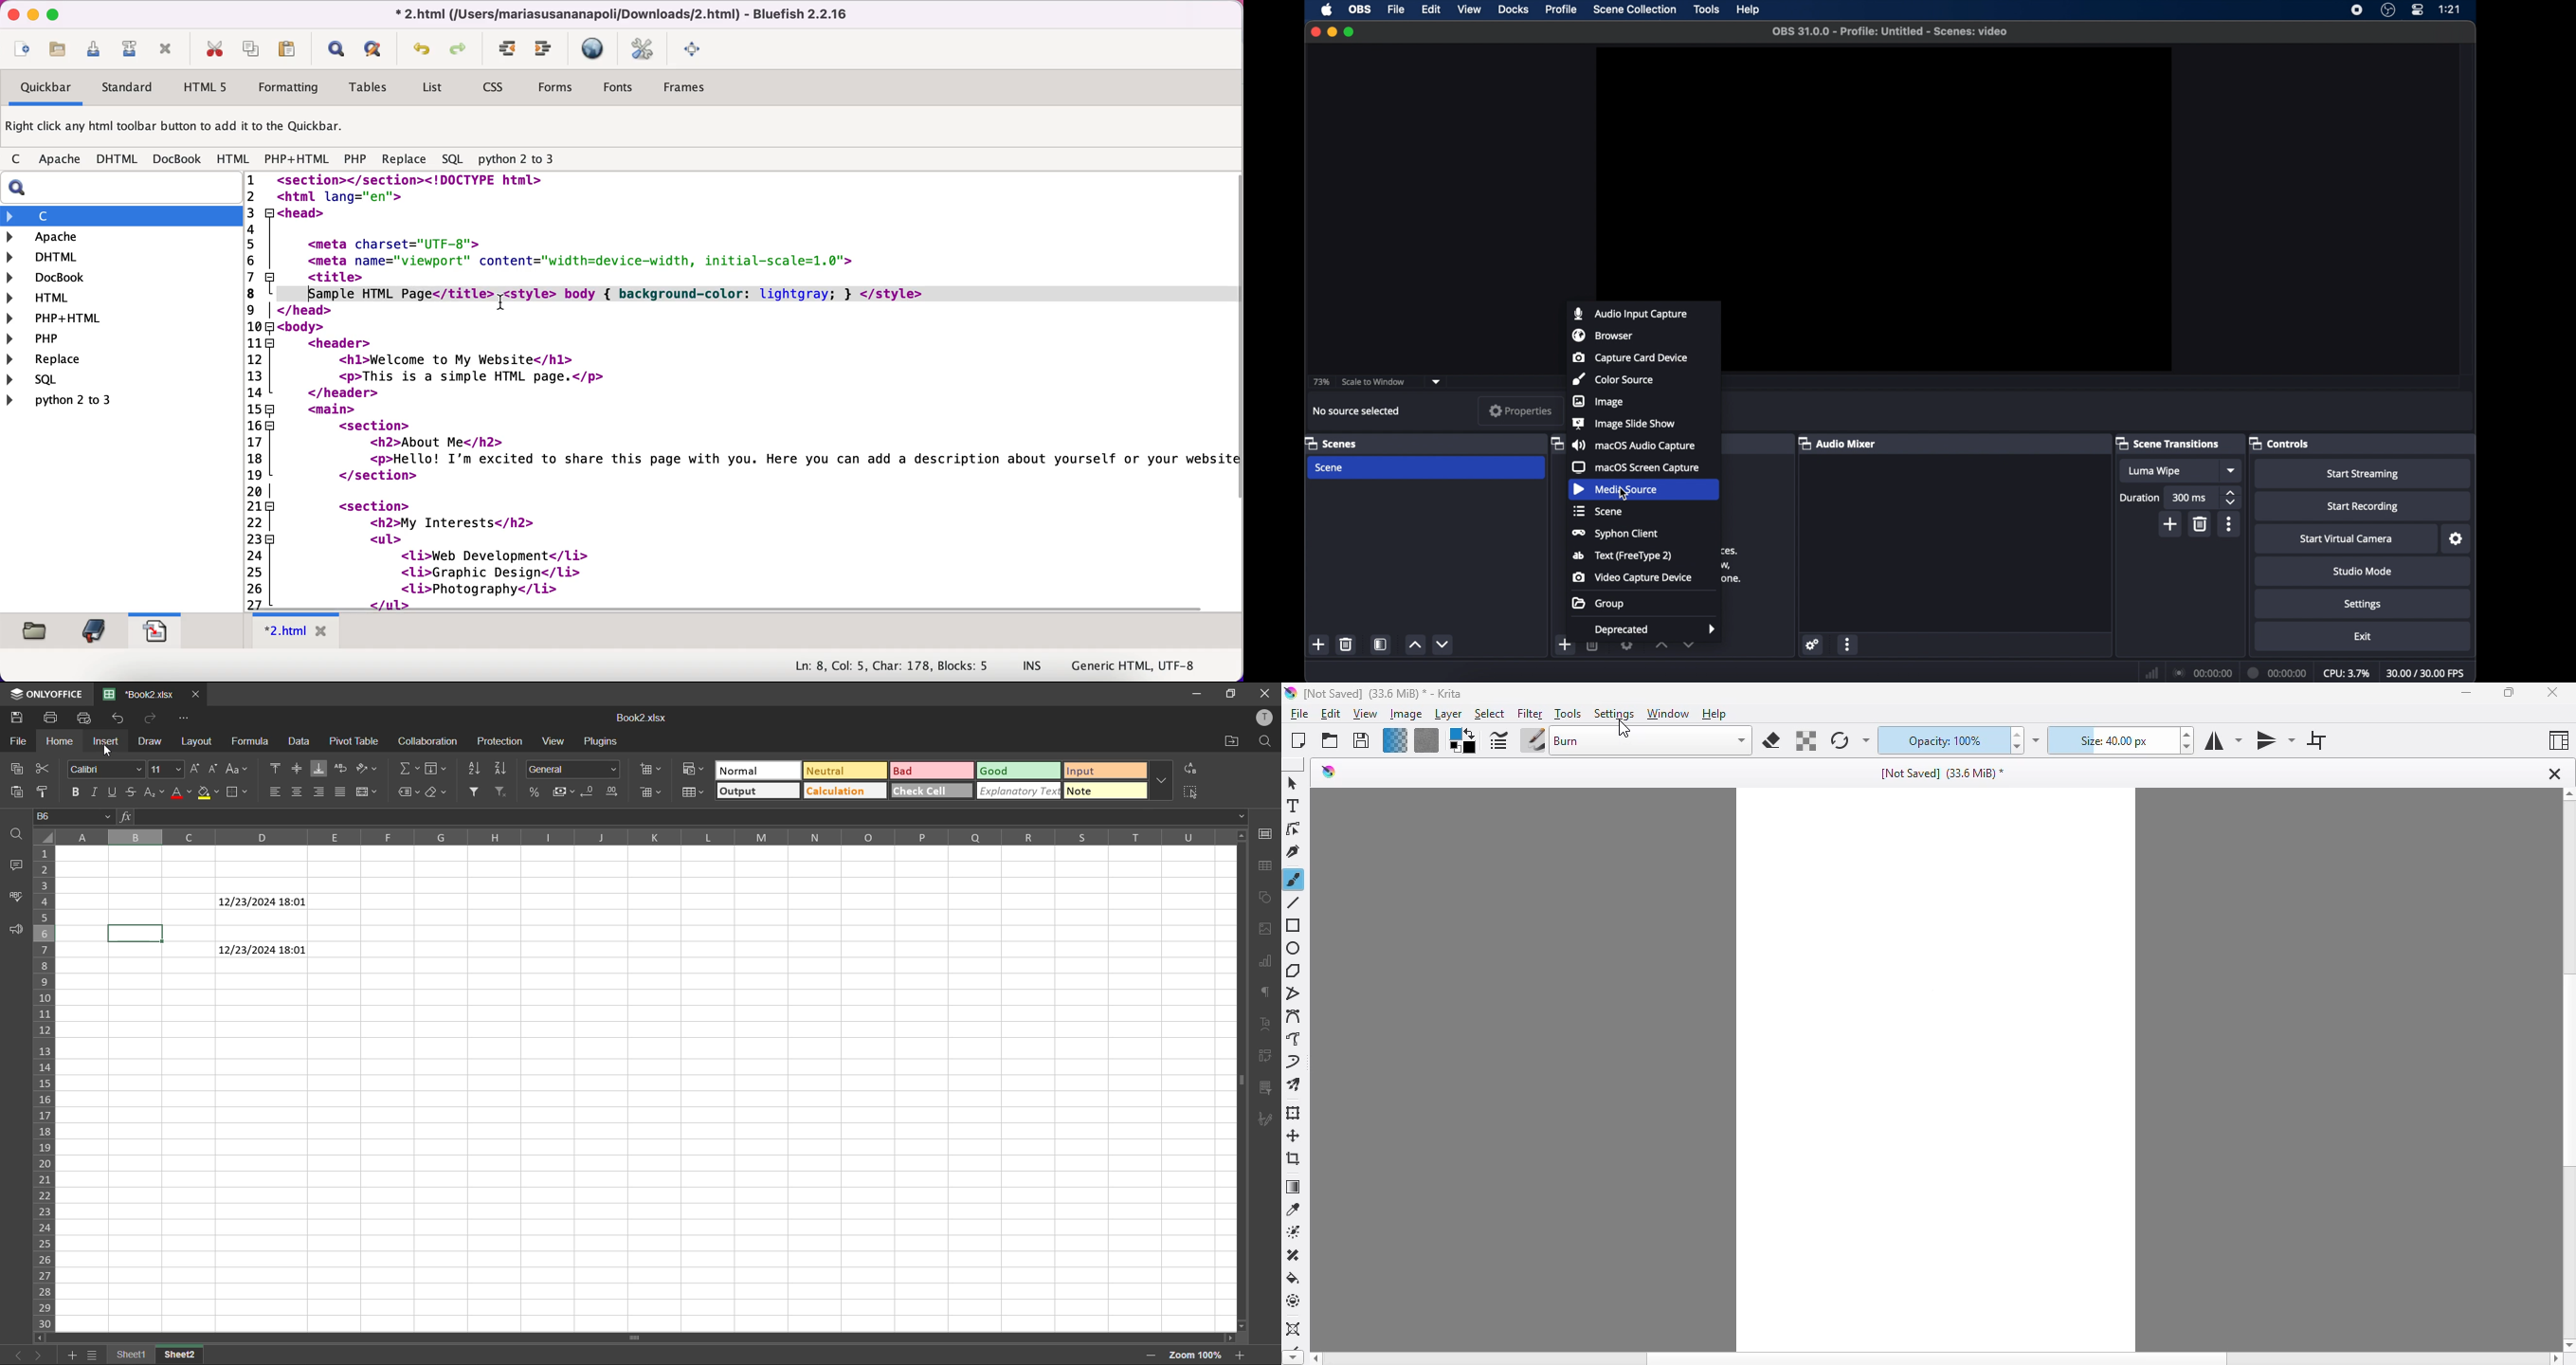 The image size is (2576, 1372). What do you see at coordinates (1520, 411) in the screenshot?
I see `properties` at bounding box center [1520, 411].